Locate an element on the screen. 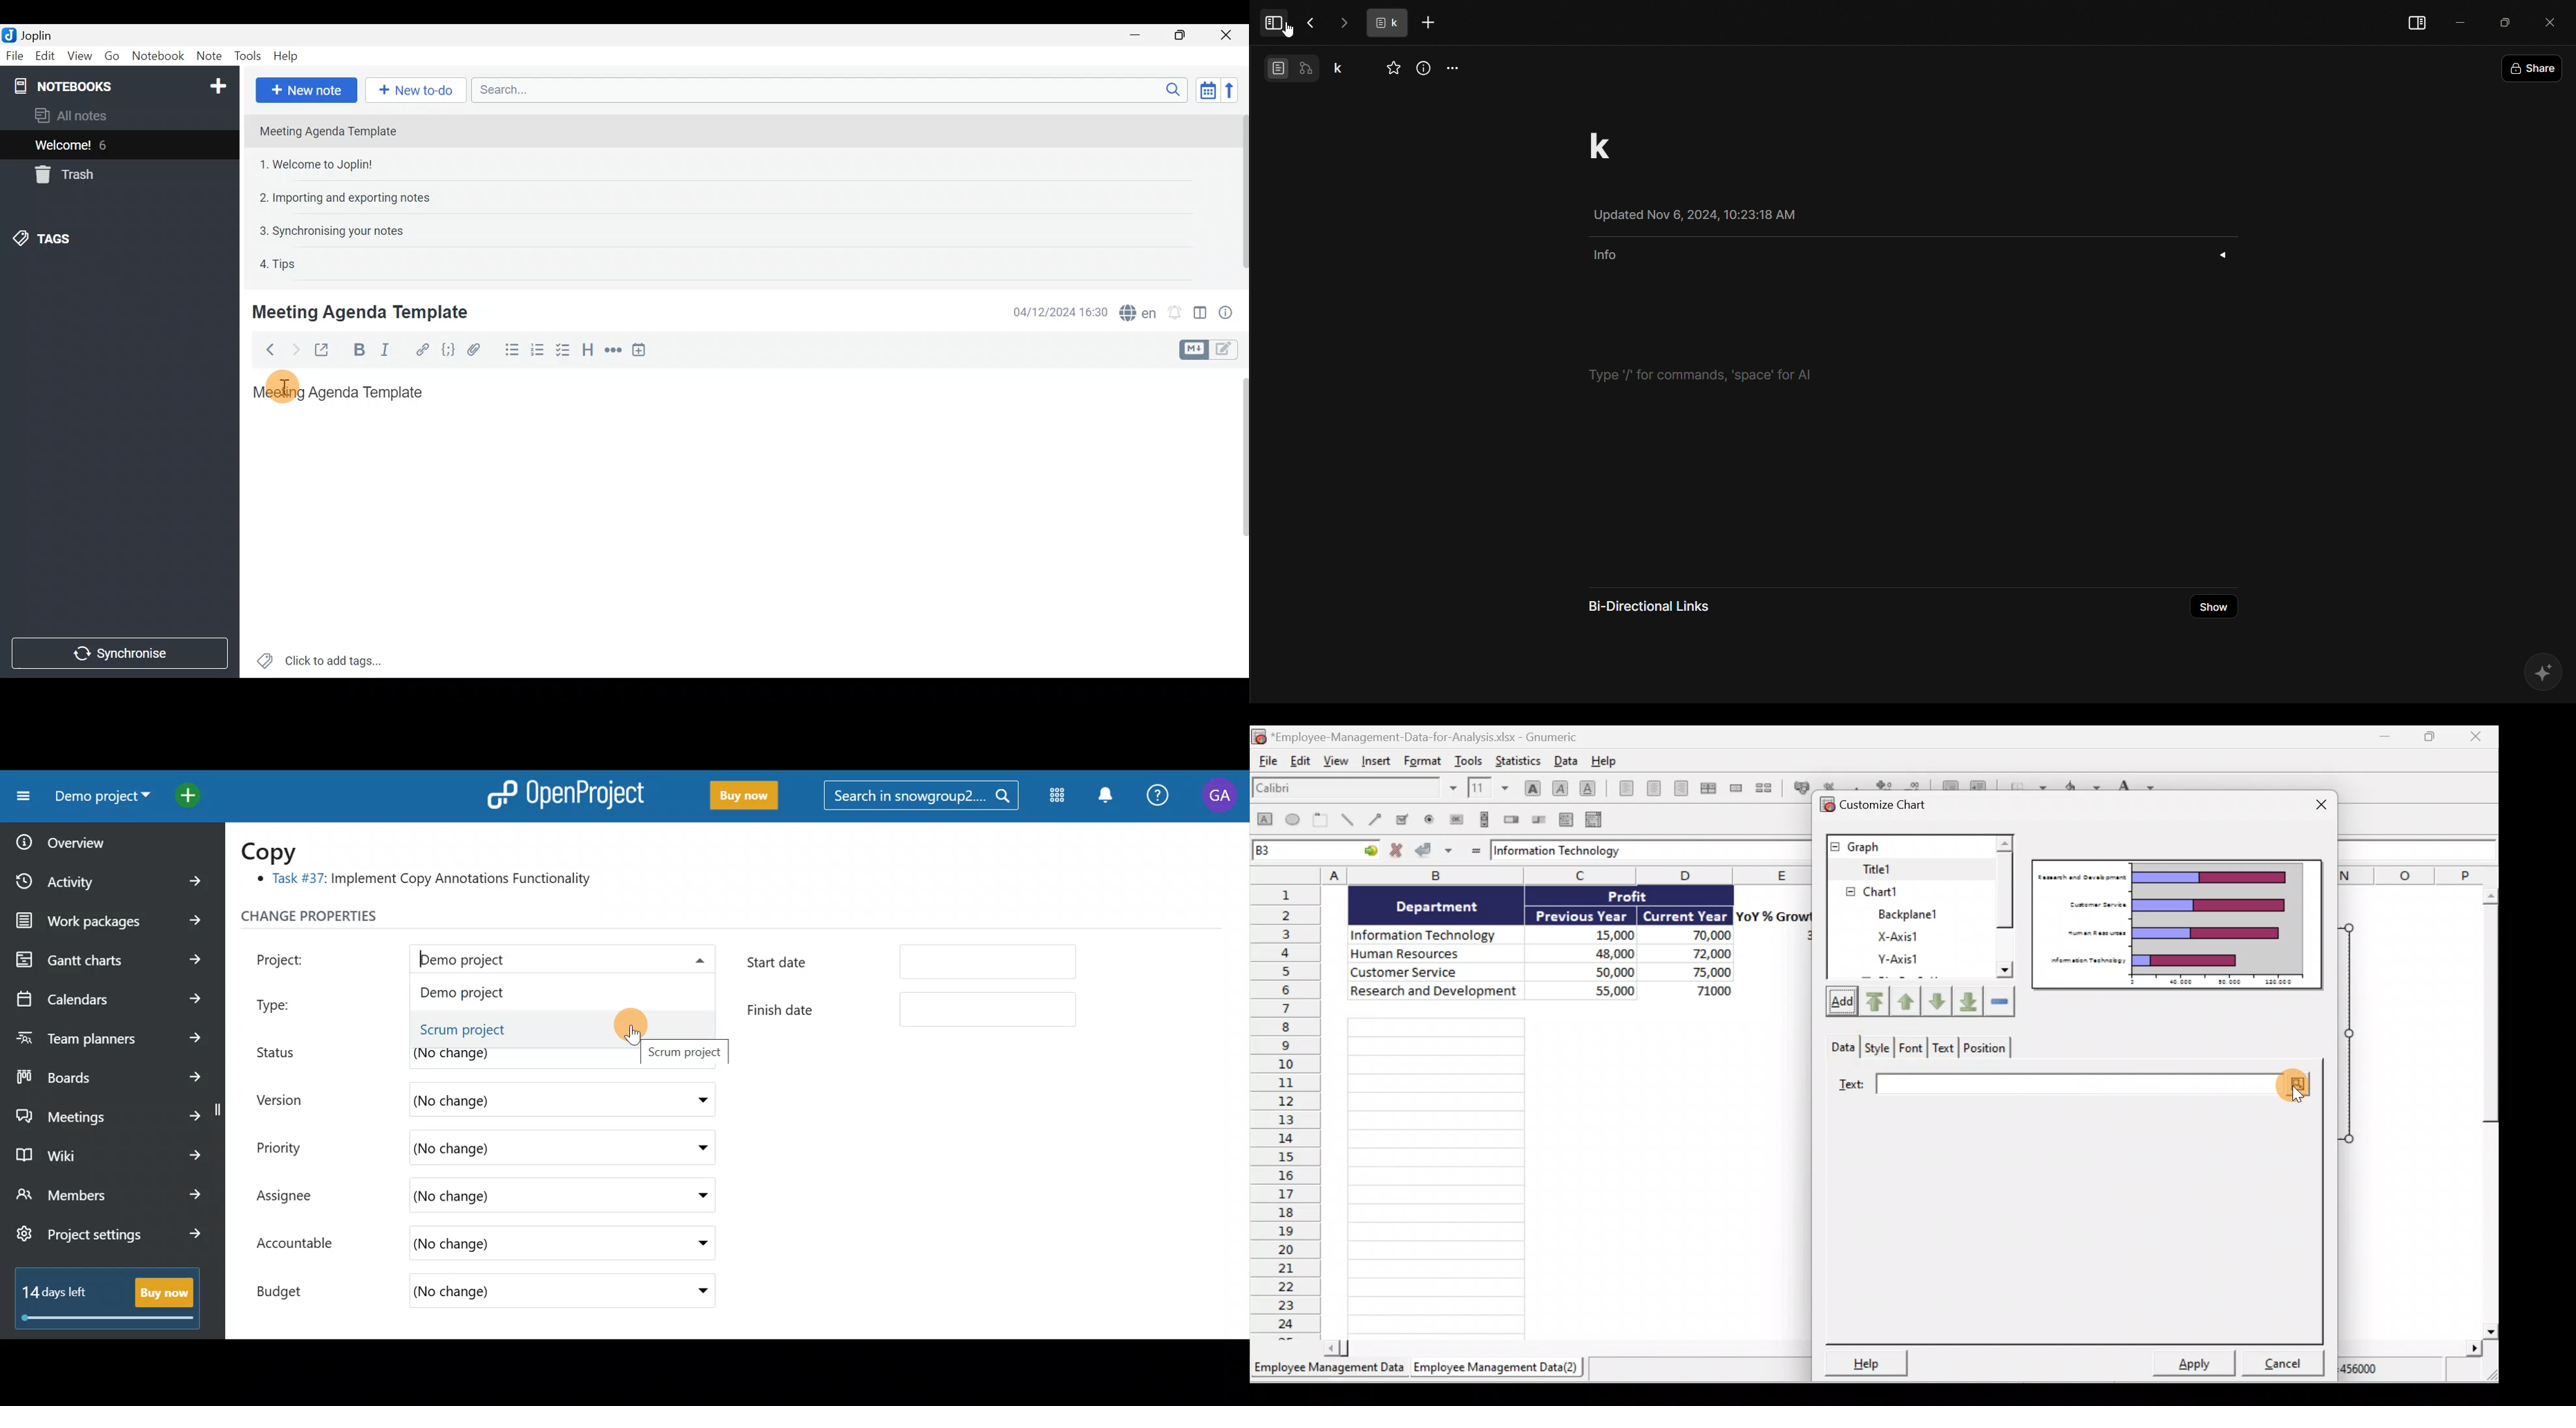  Welcome! is located at coordinates (64, 147).